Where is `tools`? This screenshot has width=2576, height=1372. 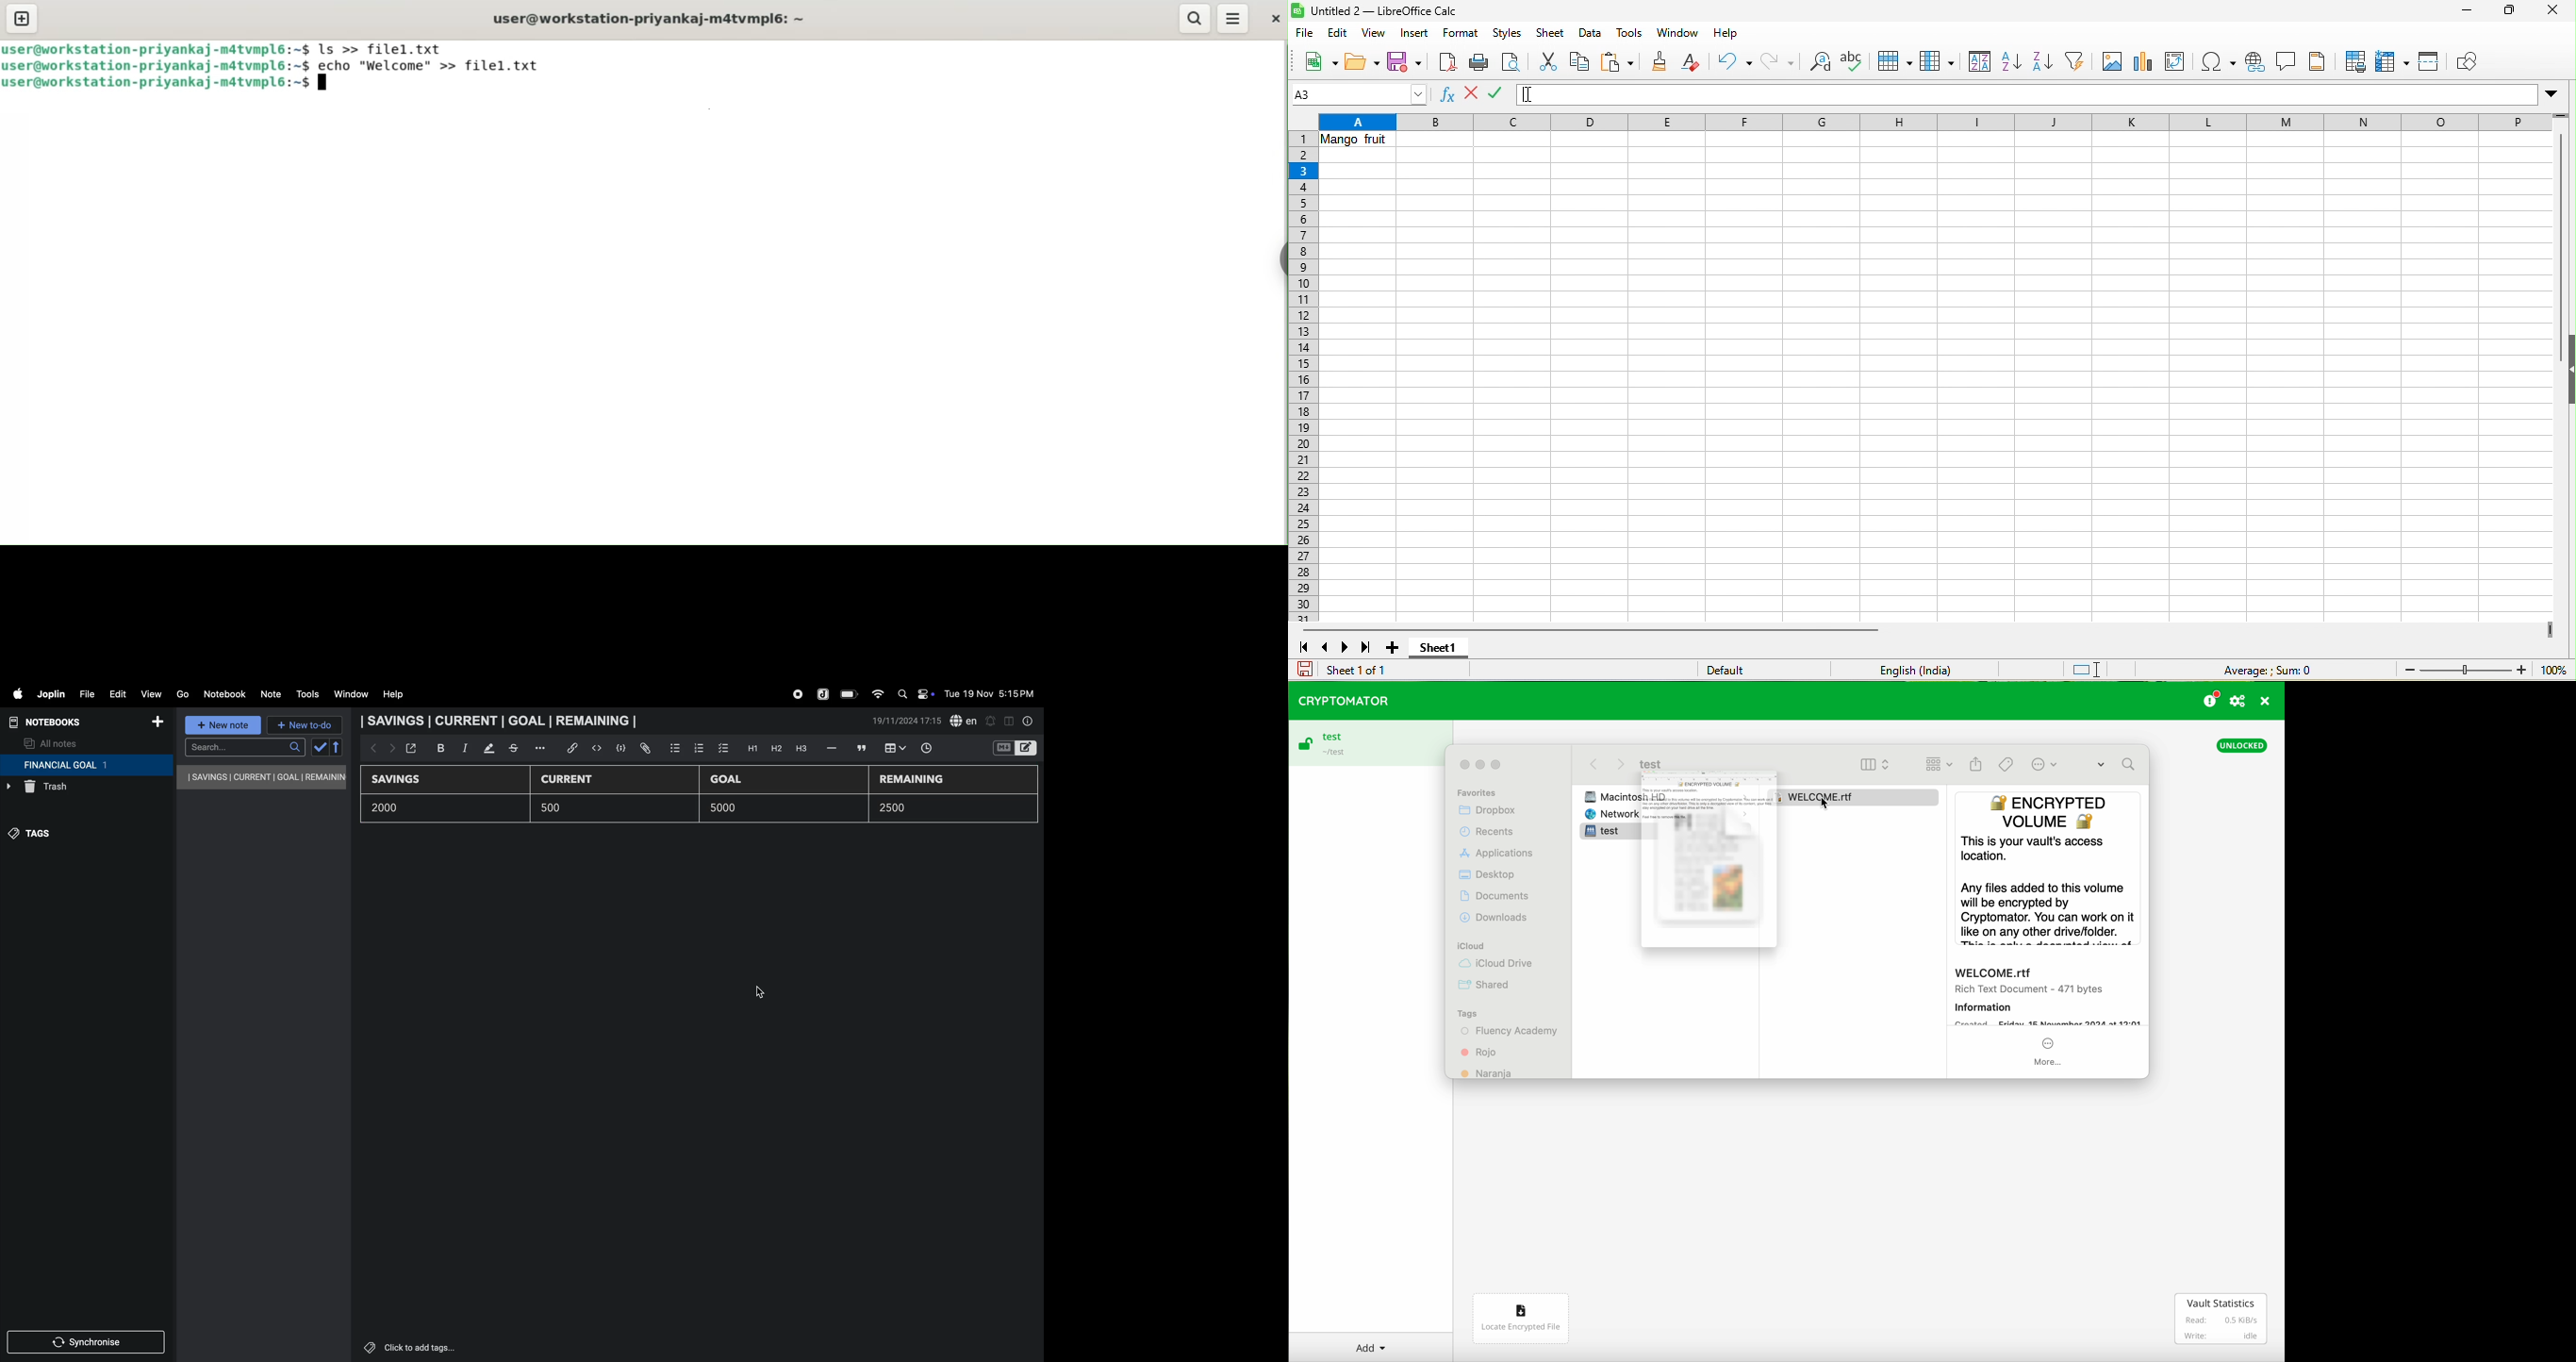
tools is located at coordinates (306, 694).